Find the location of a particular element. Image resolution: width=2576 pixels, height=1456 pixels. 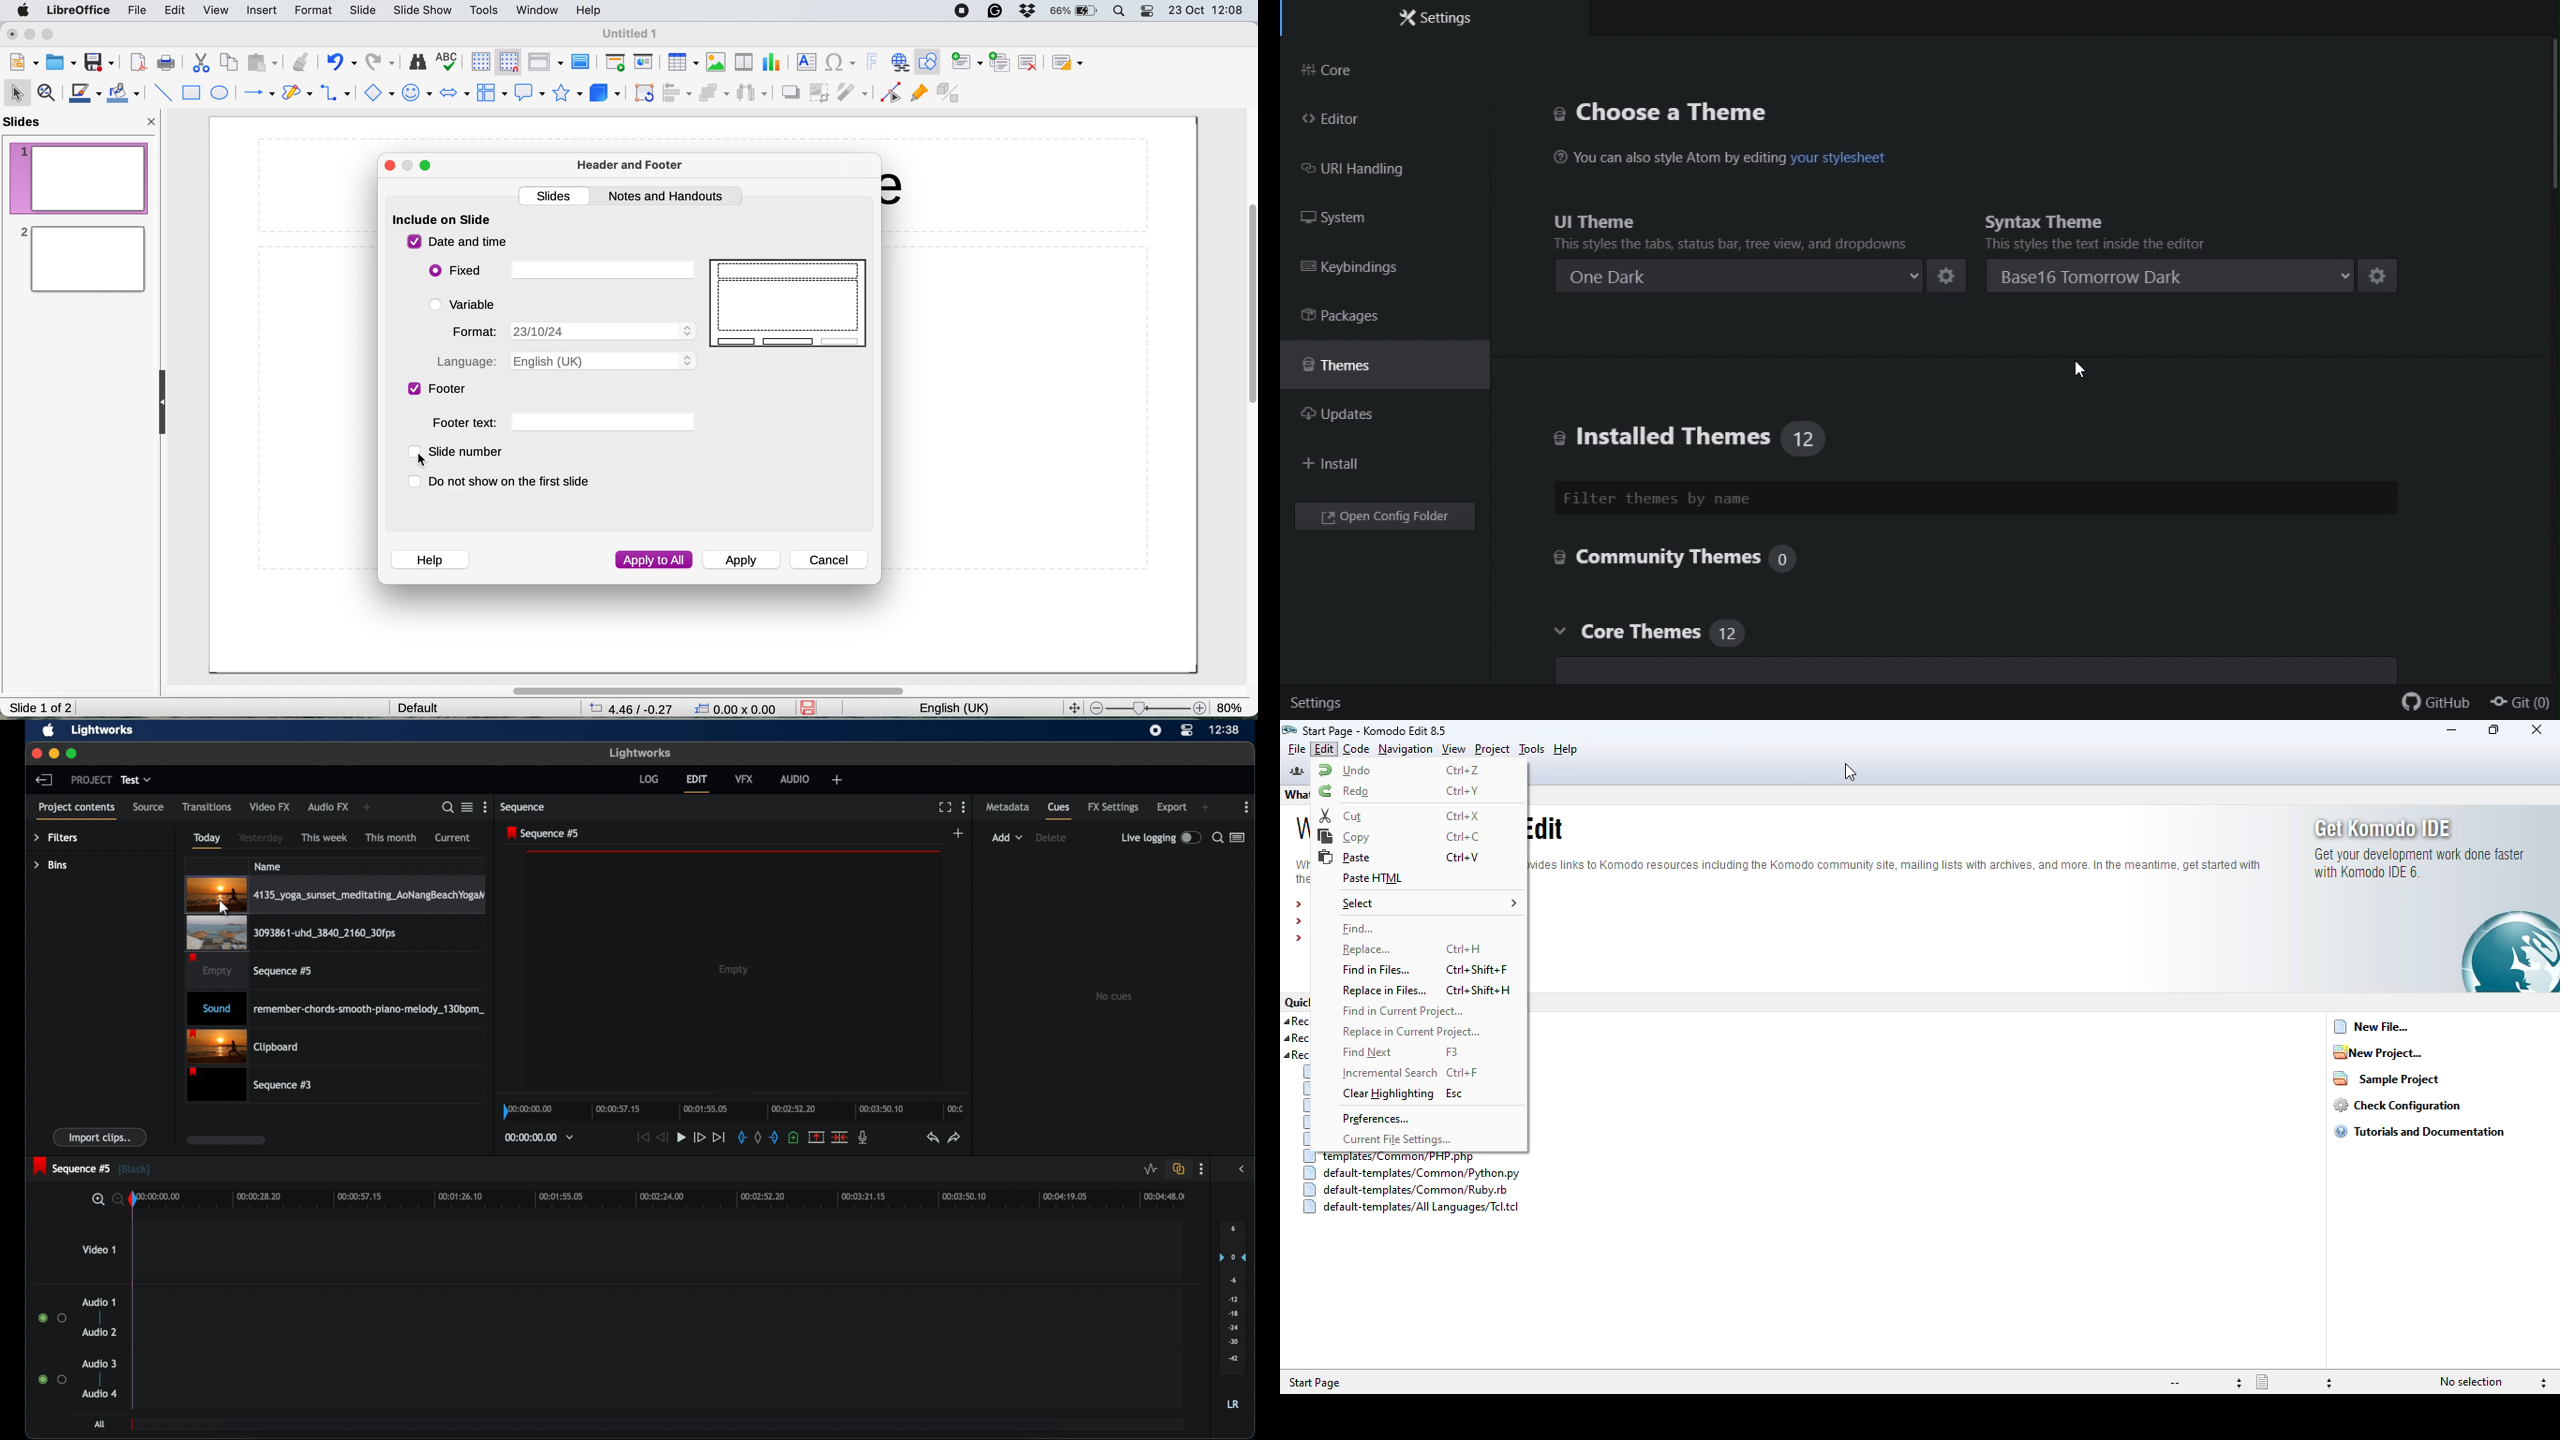

snap to grid is located at coordinates (505, 61).